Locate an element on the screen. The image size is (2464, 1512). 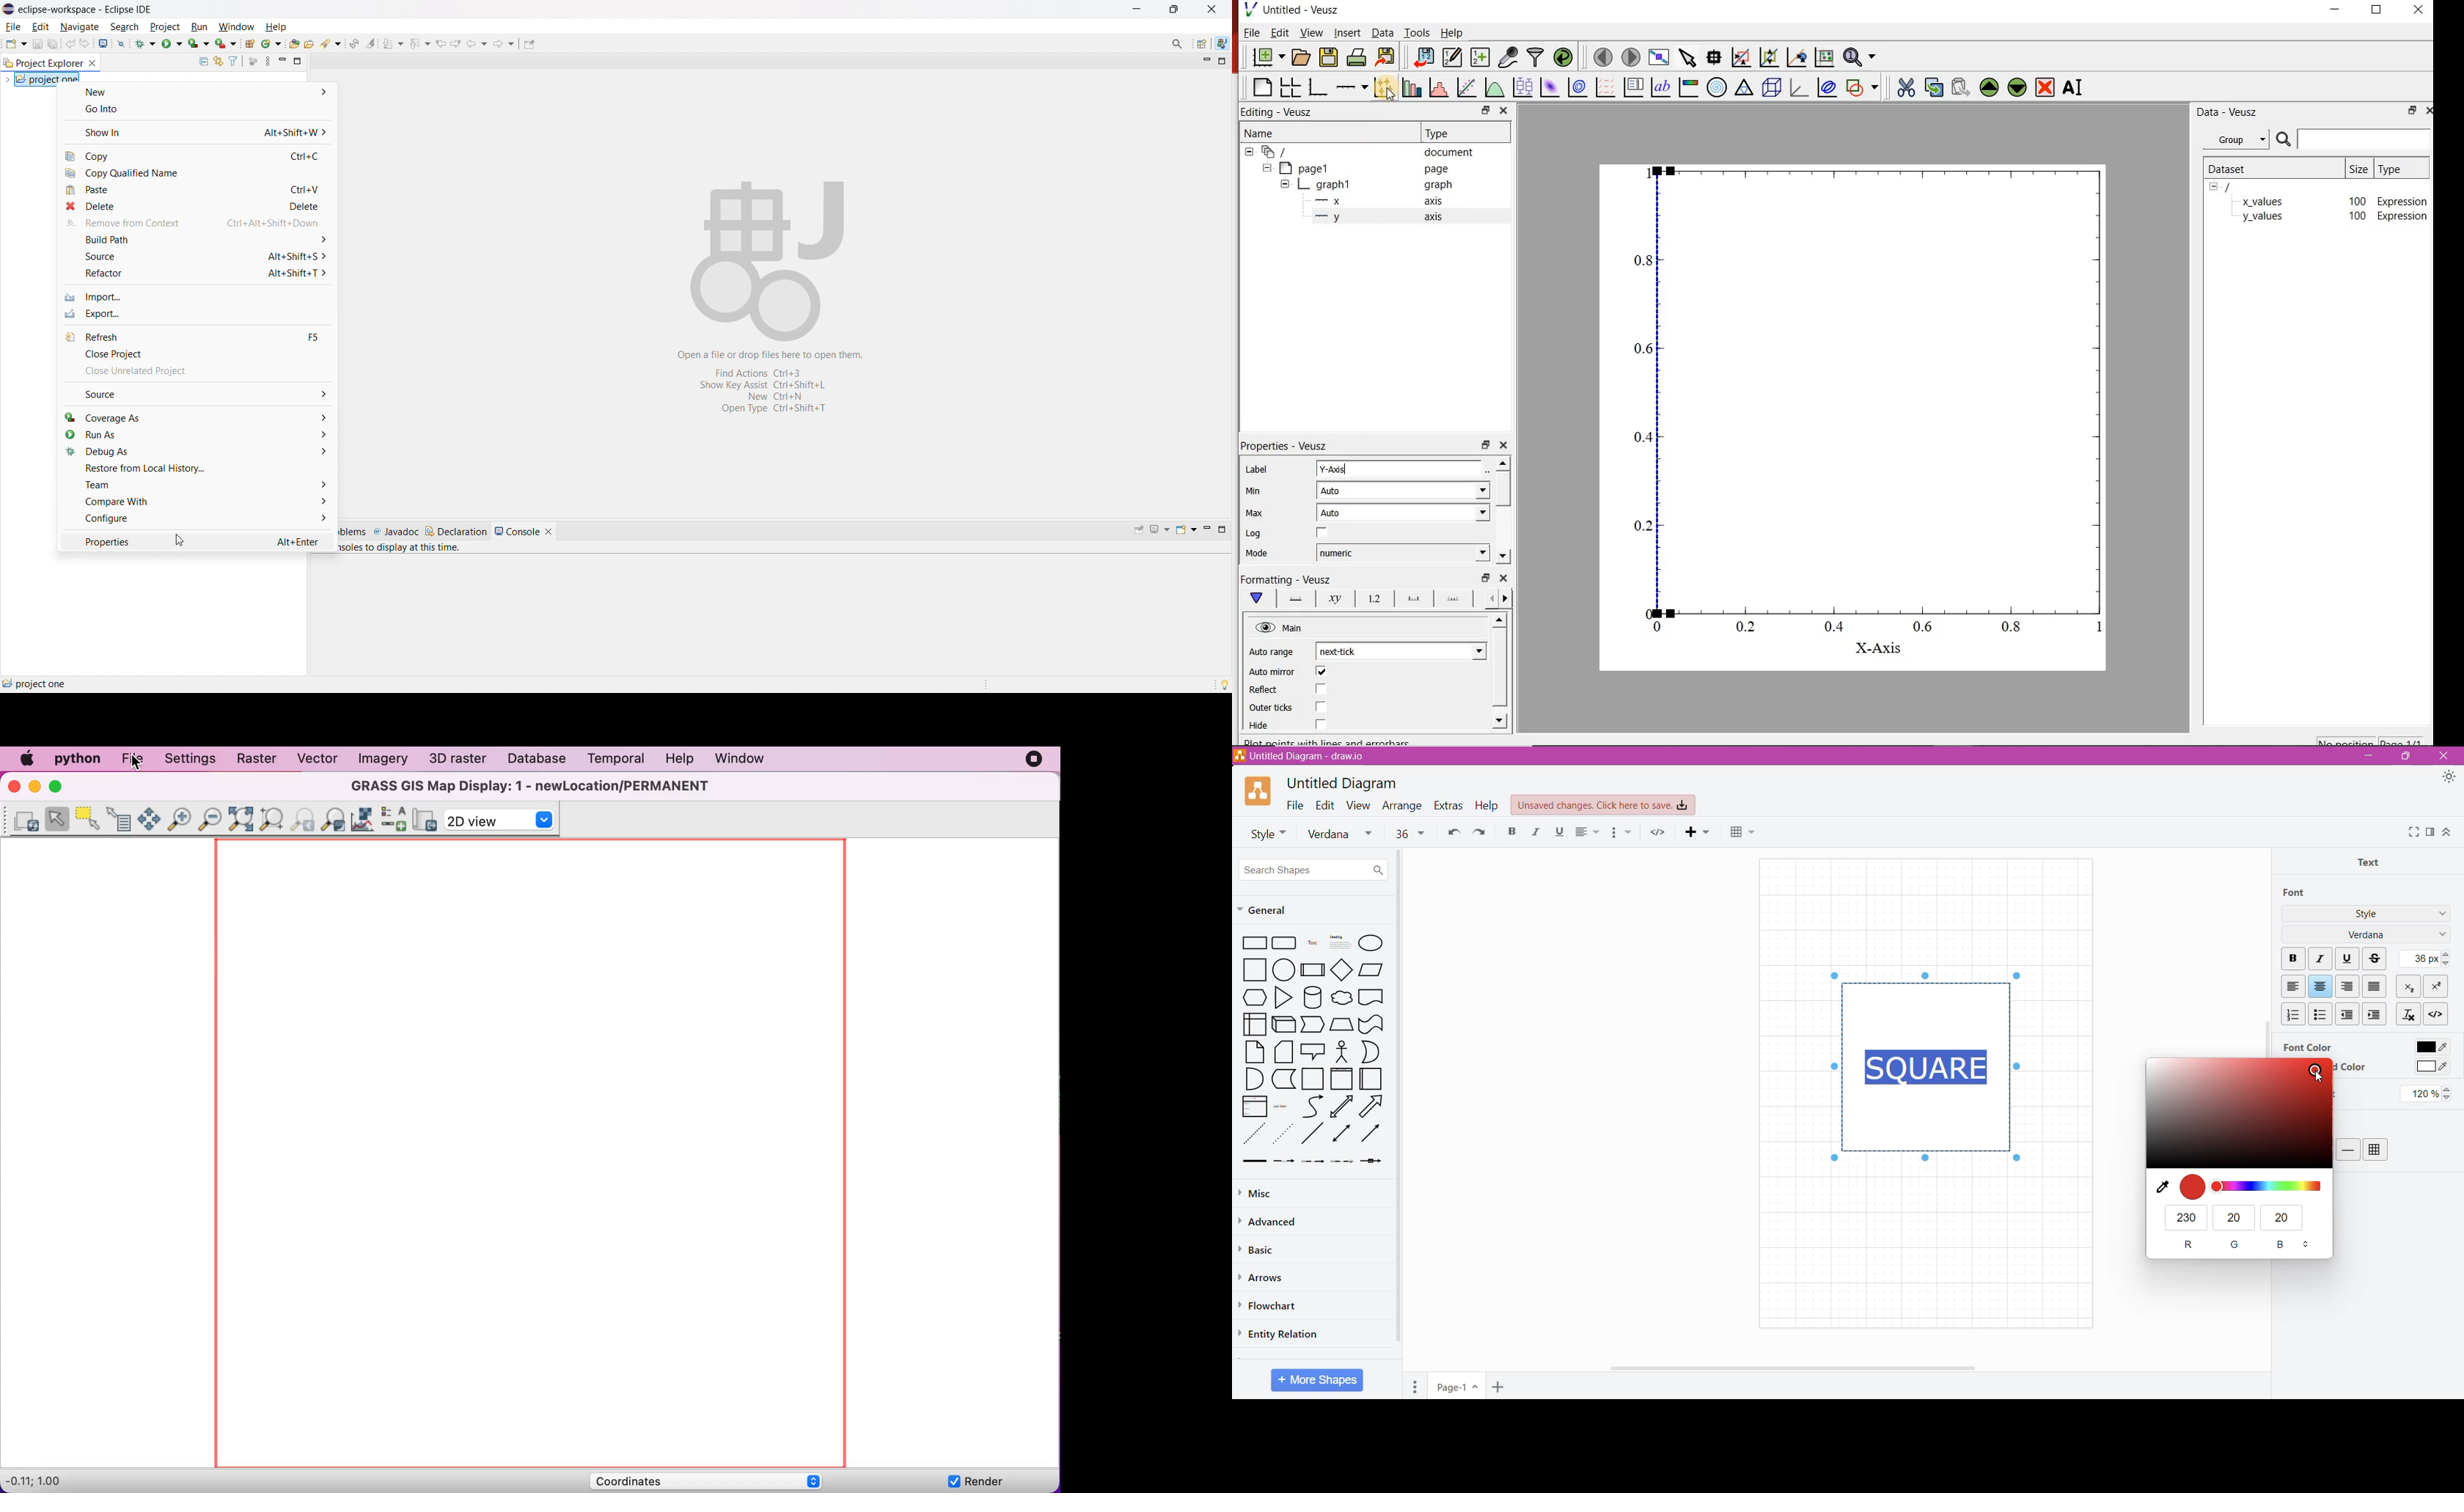
canvas is located at coordinates (526, 1153).